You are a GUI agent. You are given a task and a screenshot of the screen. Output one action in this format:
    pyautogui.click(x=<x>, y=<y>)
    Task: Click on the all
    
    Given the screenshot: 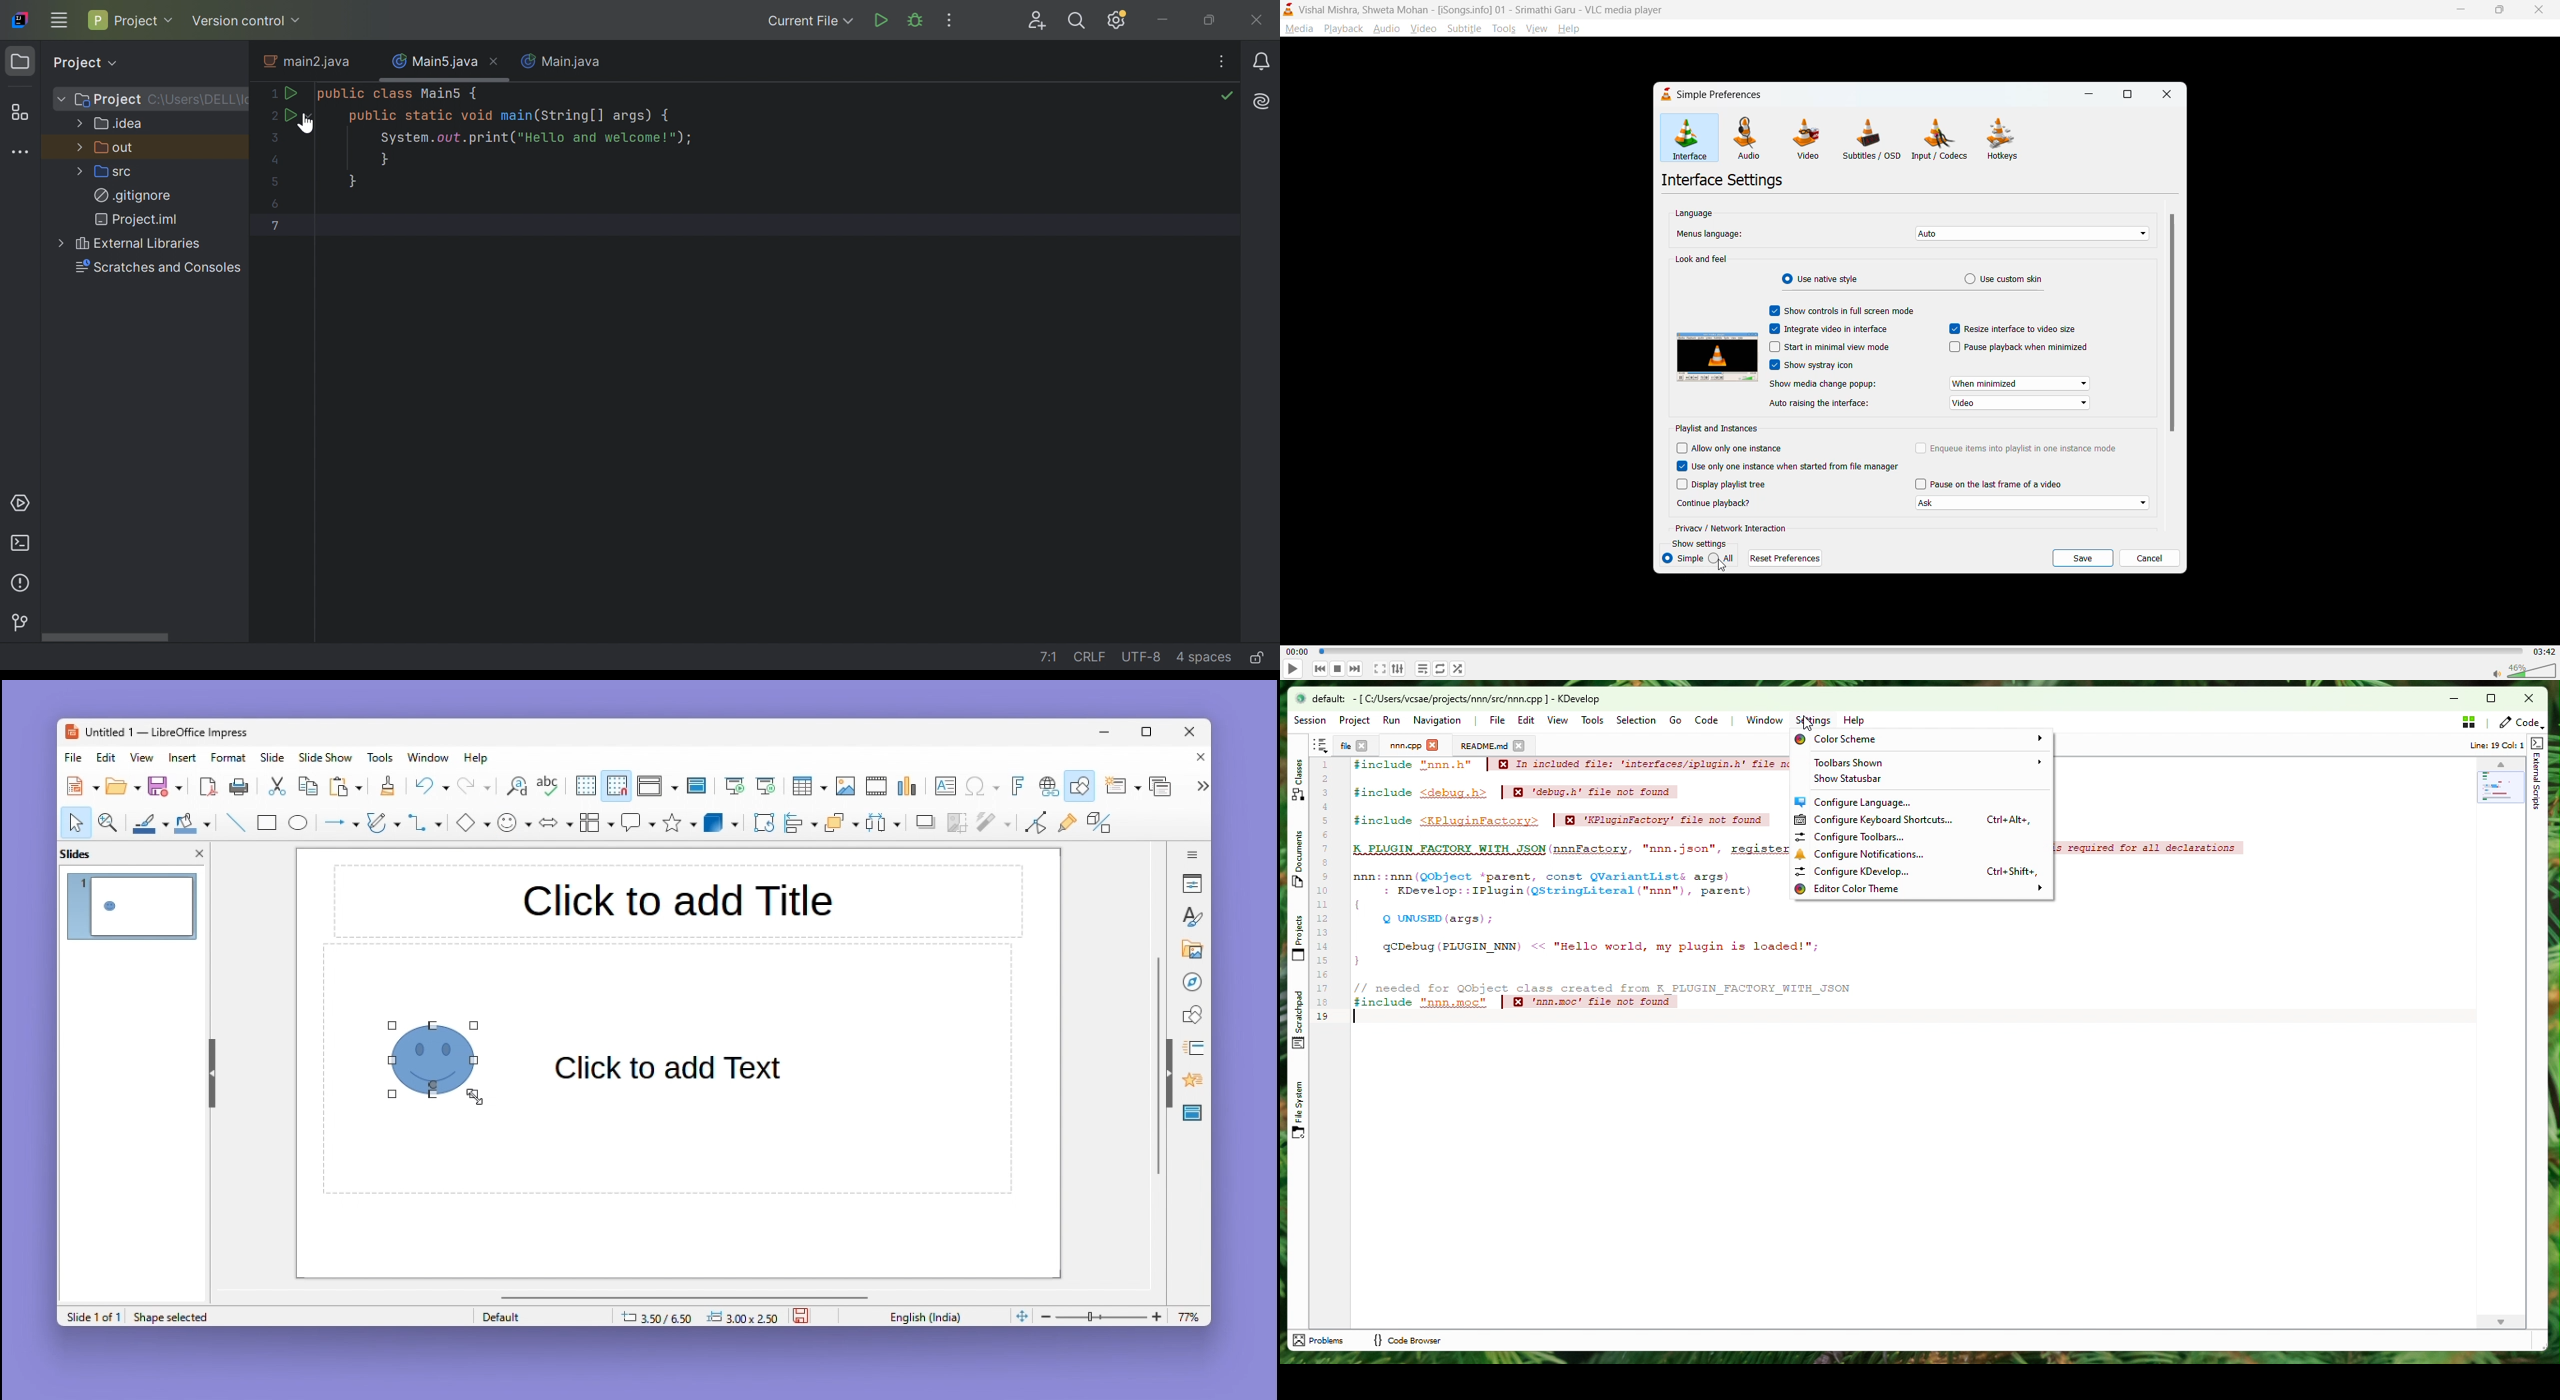 What is the action you would take?
    pyautogui.click(x=1725, y=559)
    